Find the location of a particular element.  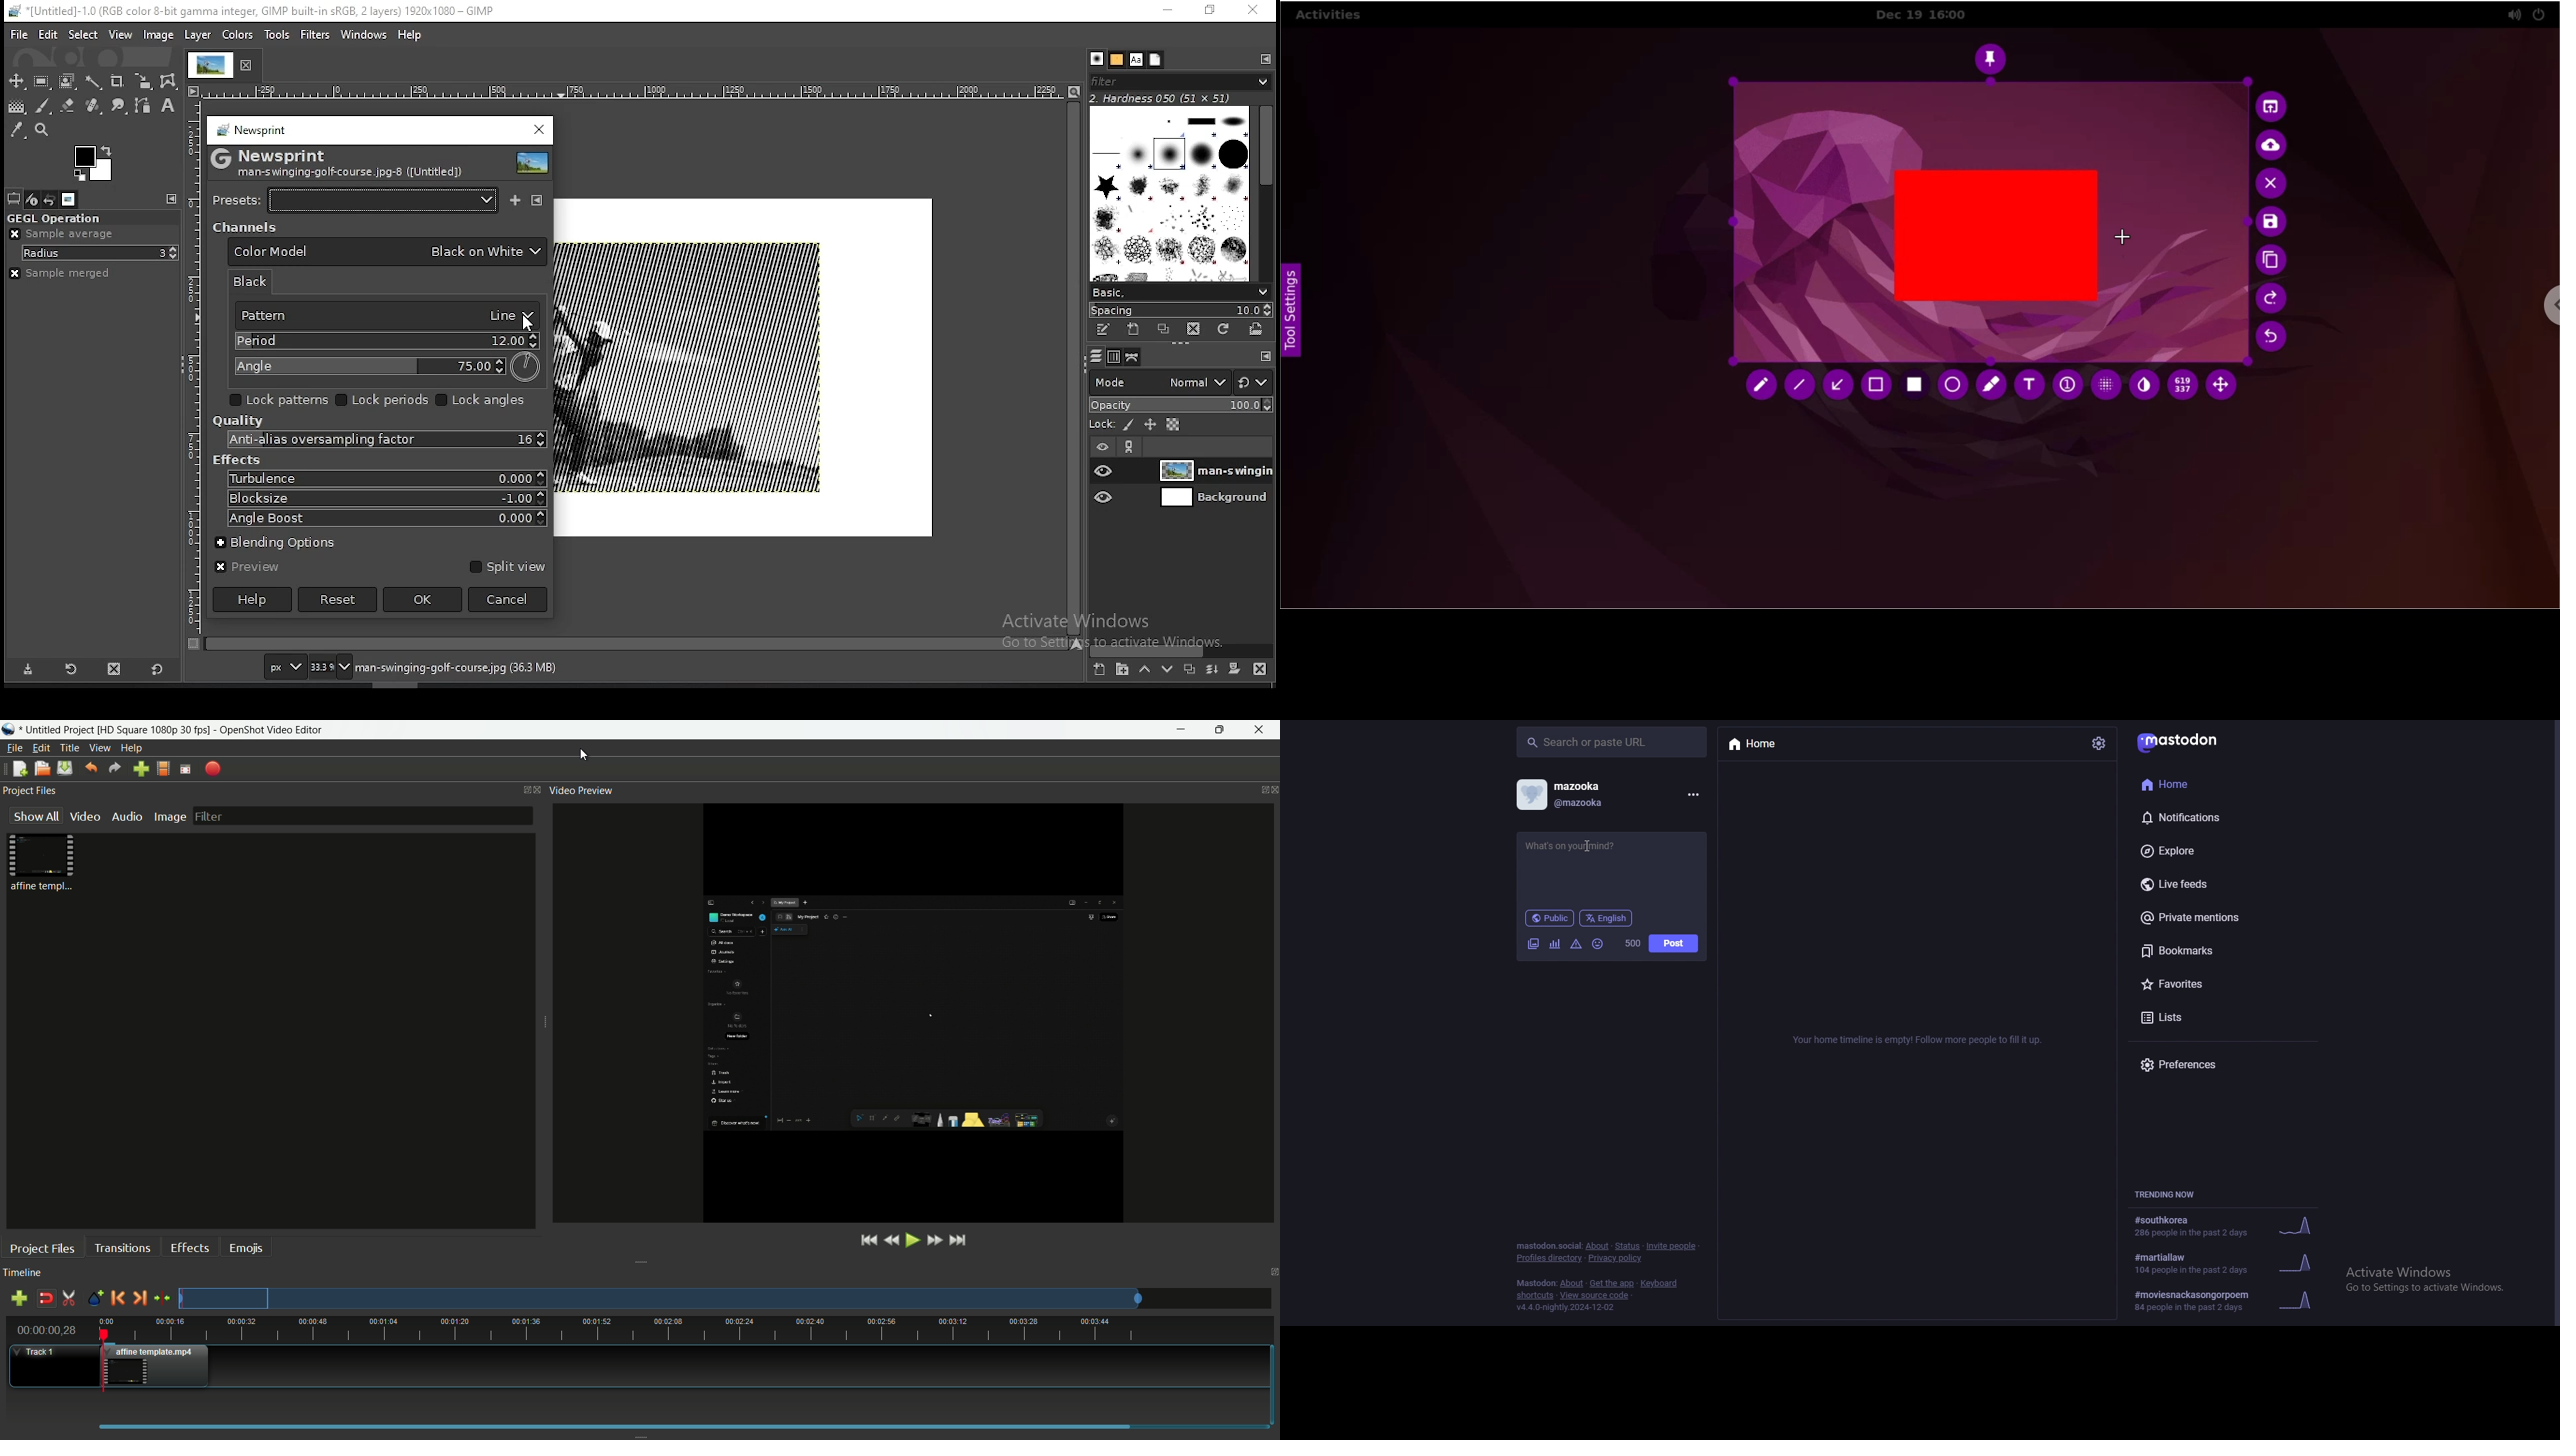

tool options is located at coordinates (14, 198).